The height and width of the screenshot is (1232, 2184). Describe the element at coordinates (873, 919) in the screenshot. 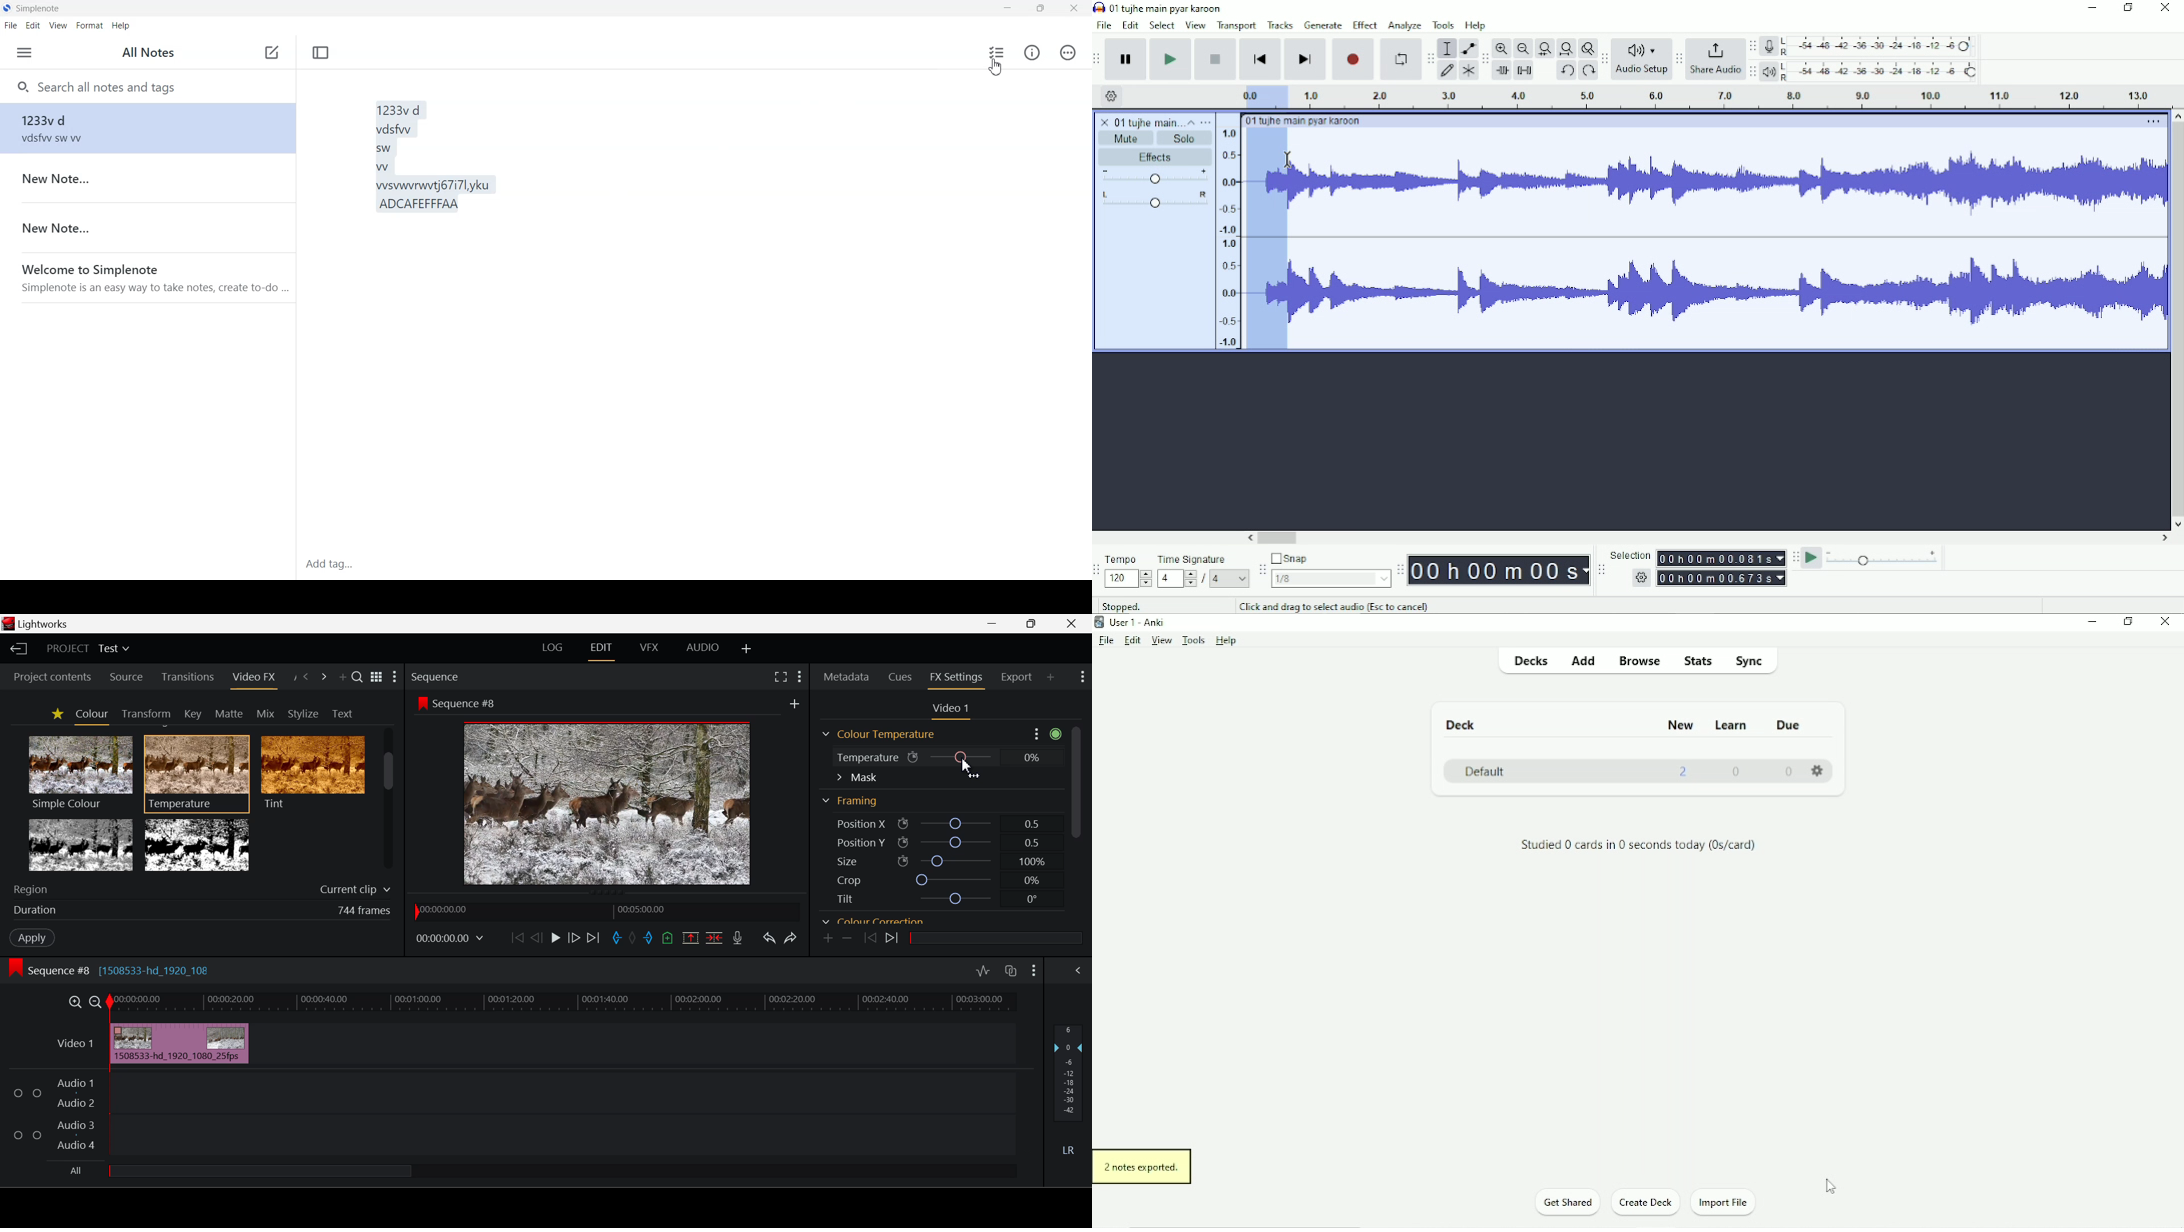

I see `Colour correction` at that location.